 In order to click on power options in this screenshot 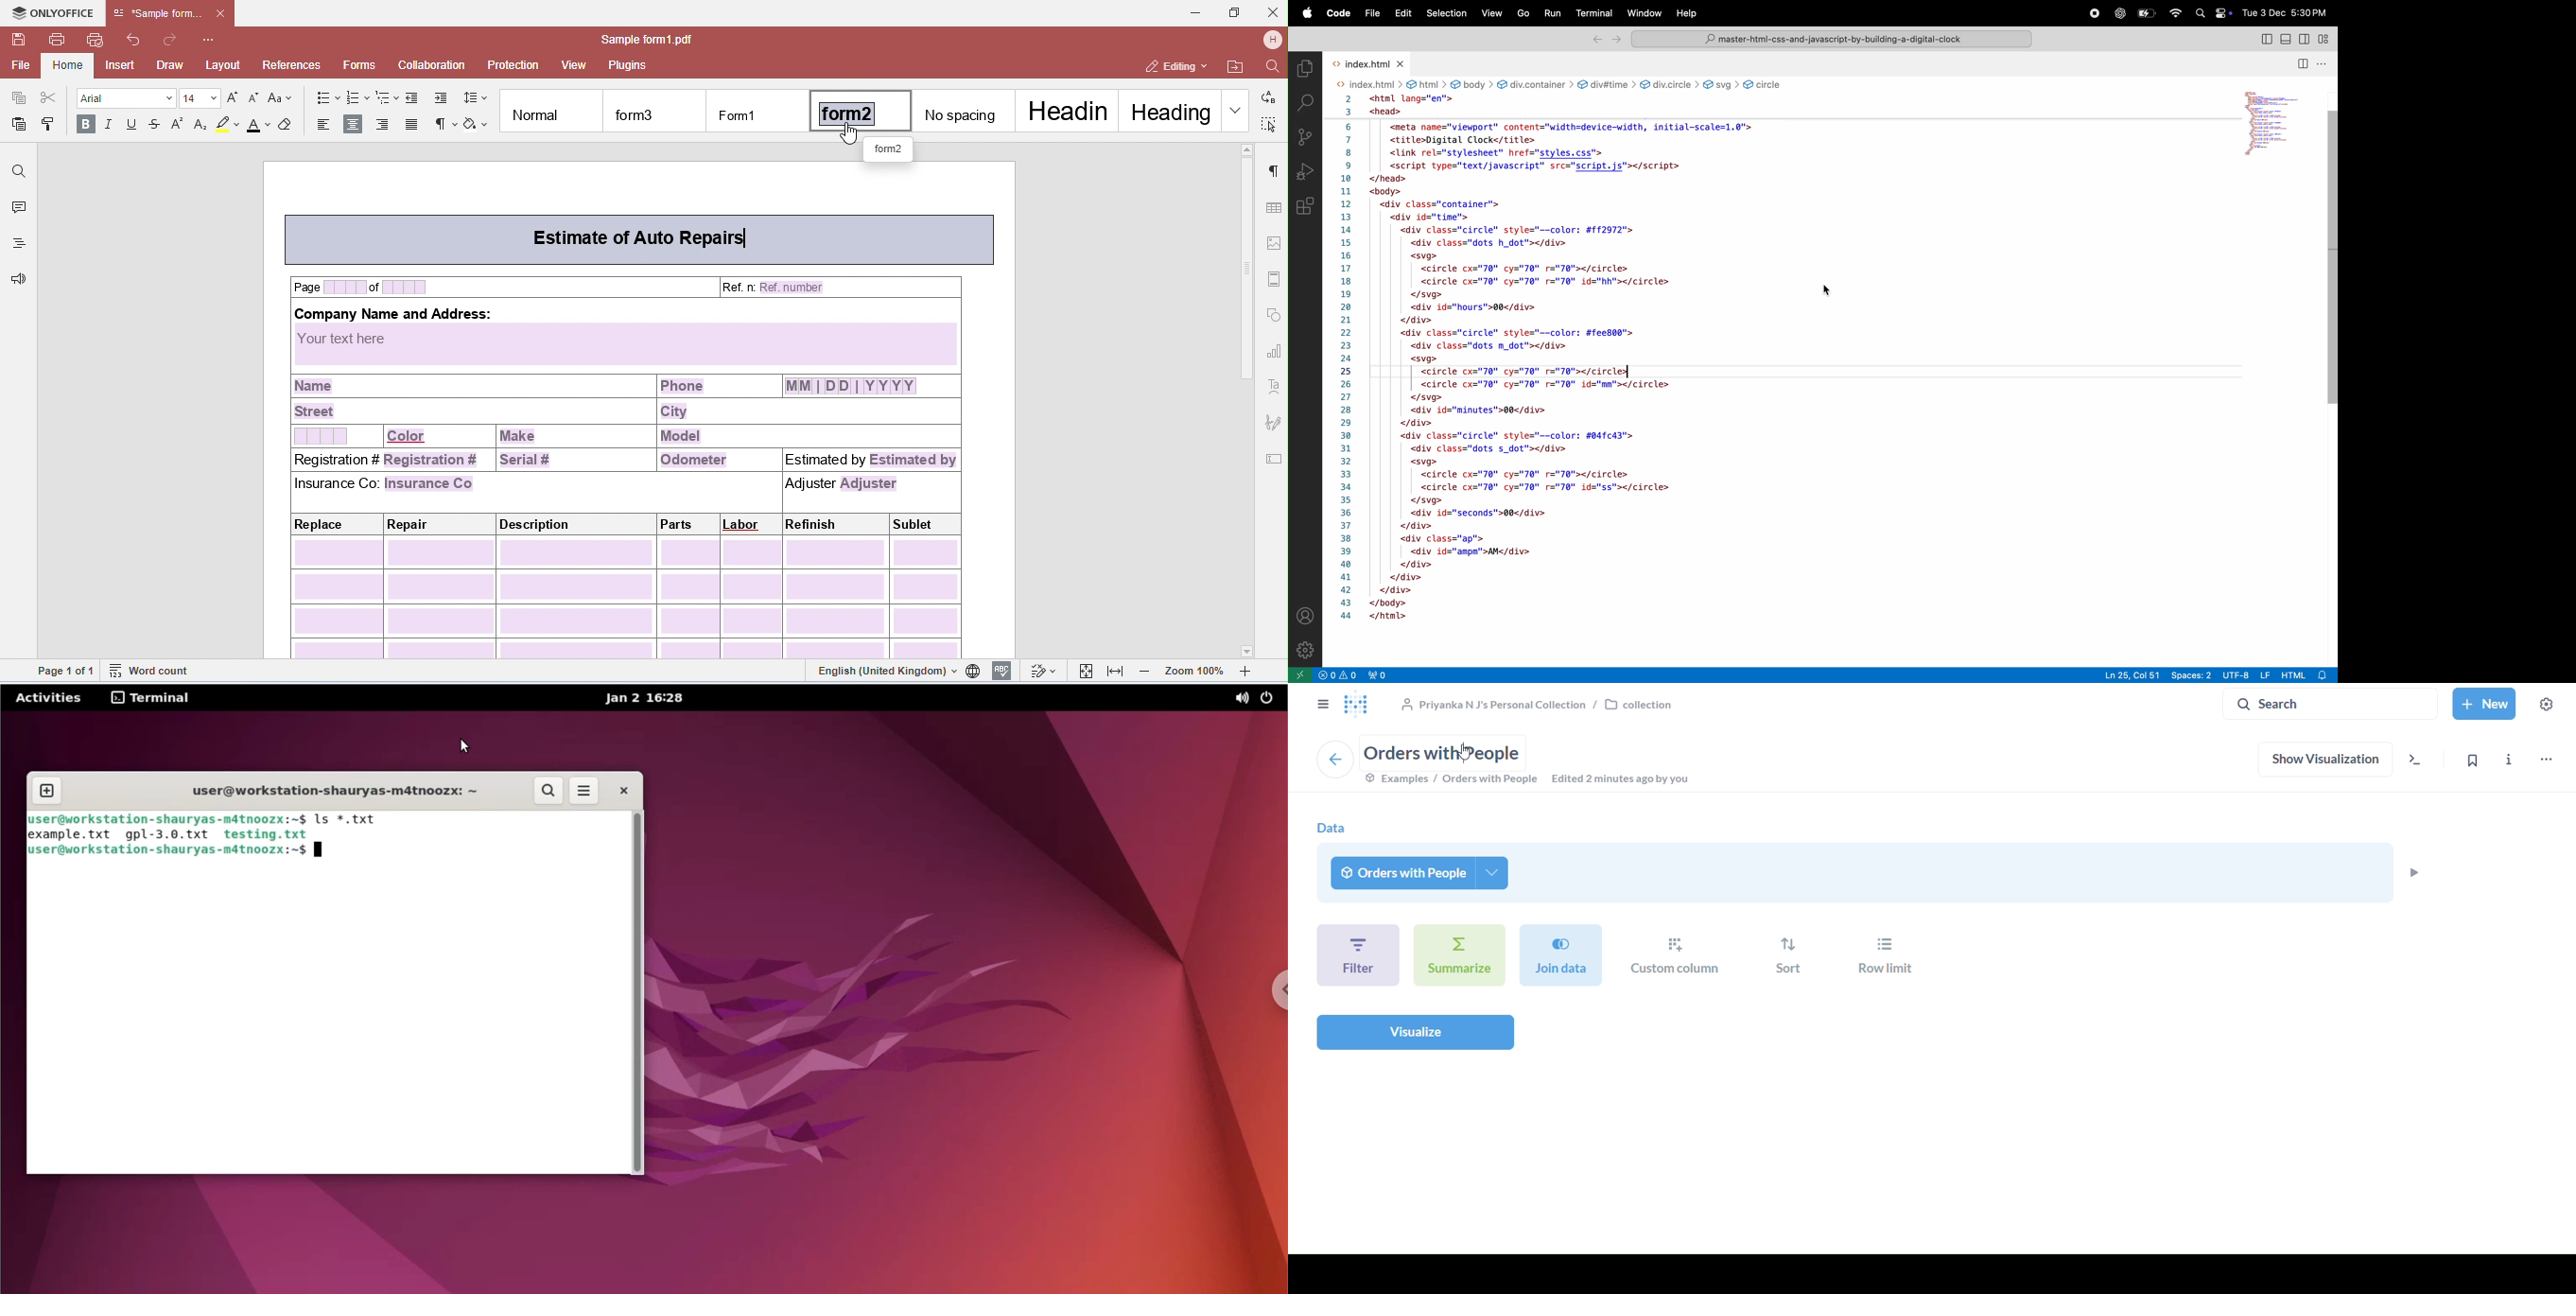, I will do `click(1270, 698)`.